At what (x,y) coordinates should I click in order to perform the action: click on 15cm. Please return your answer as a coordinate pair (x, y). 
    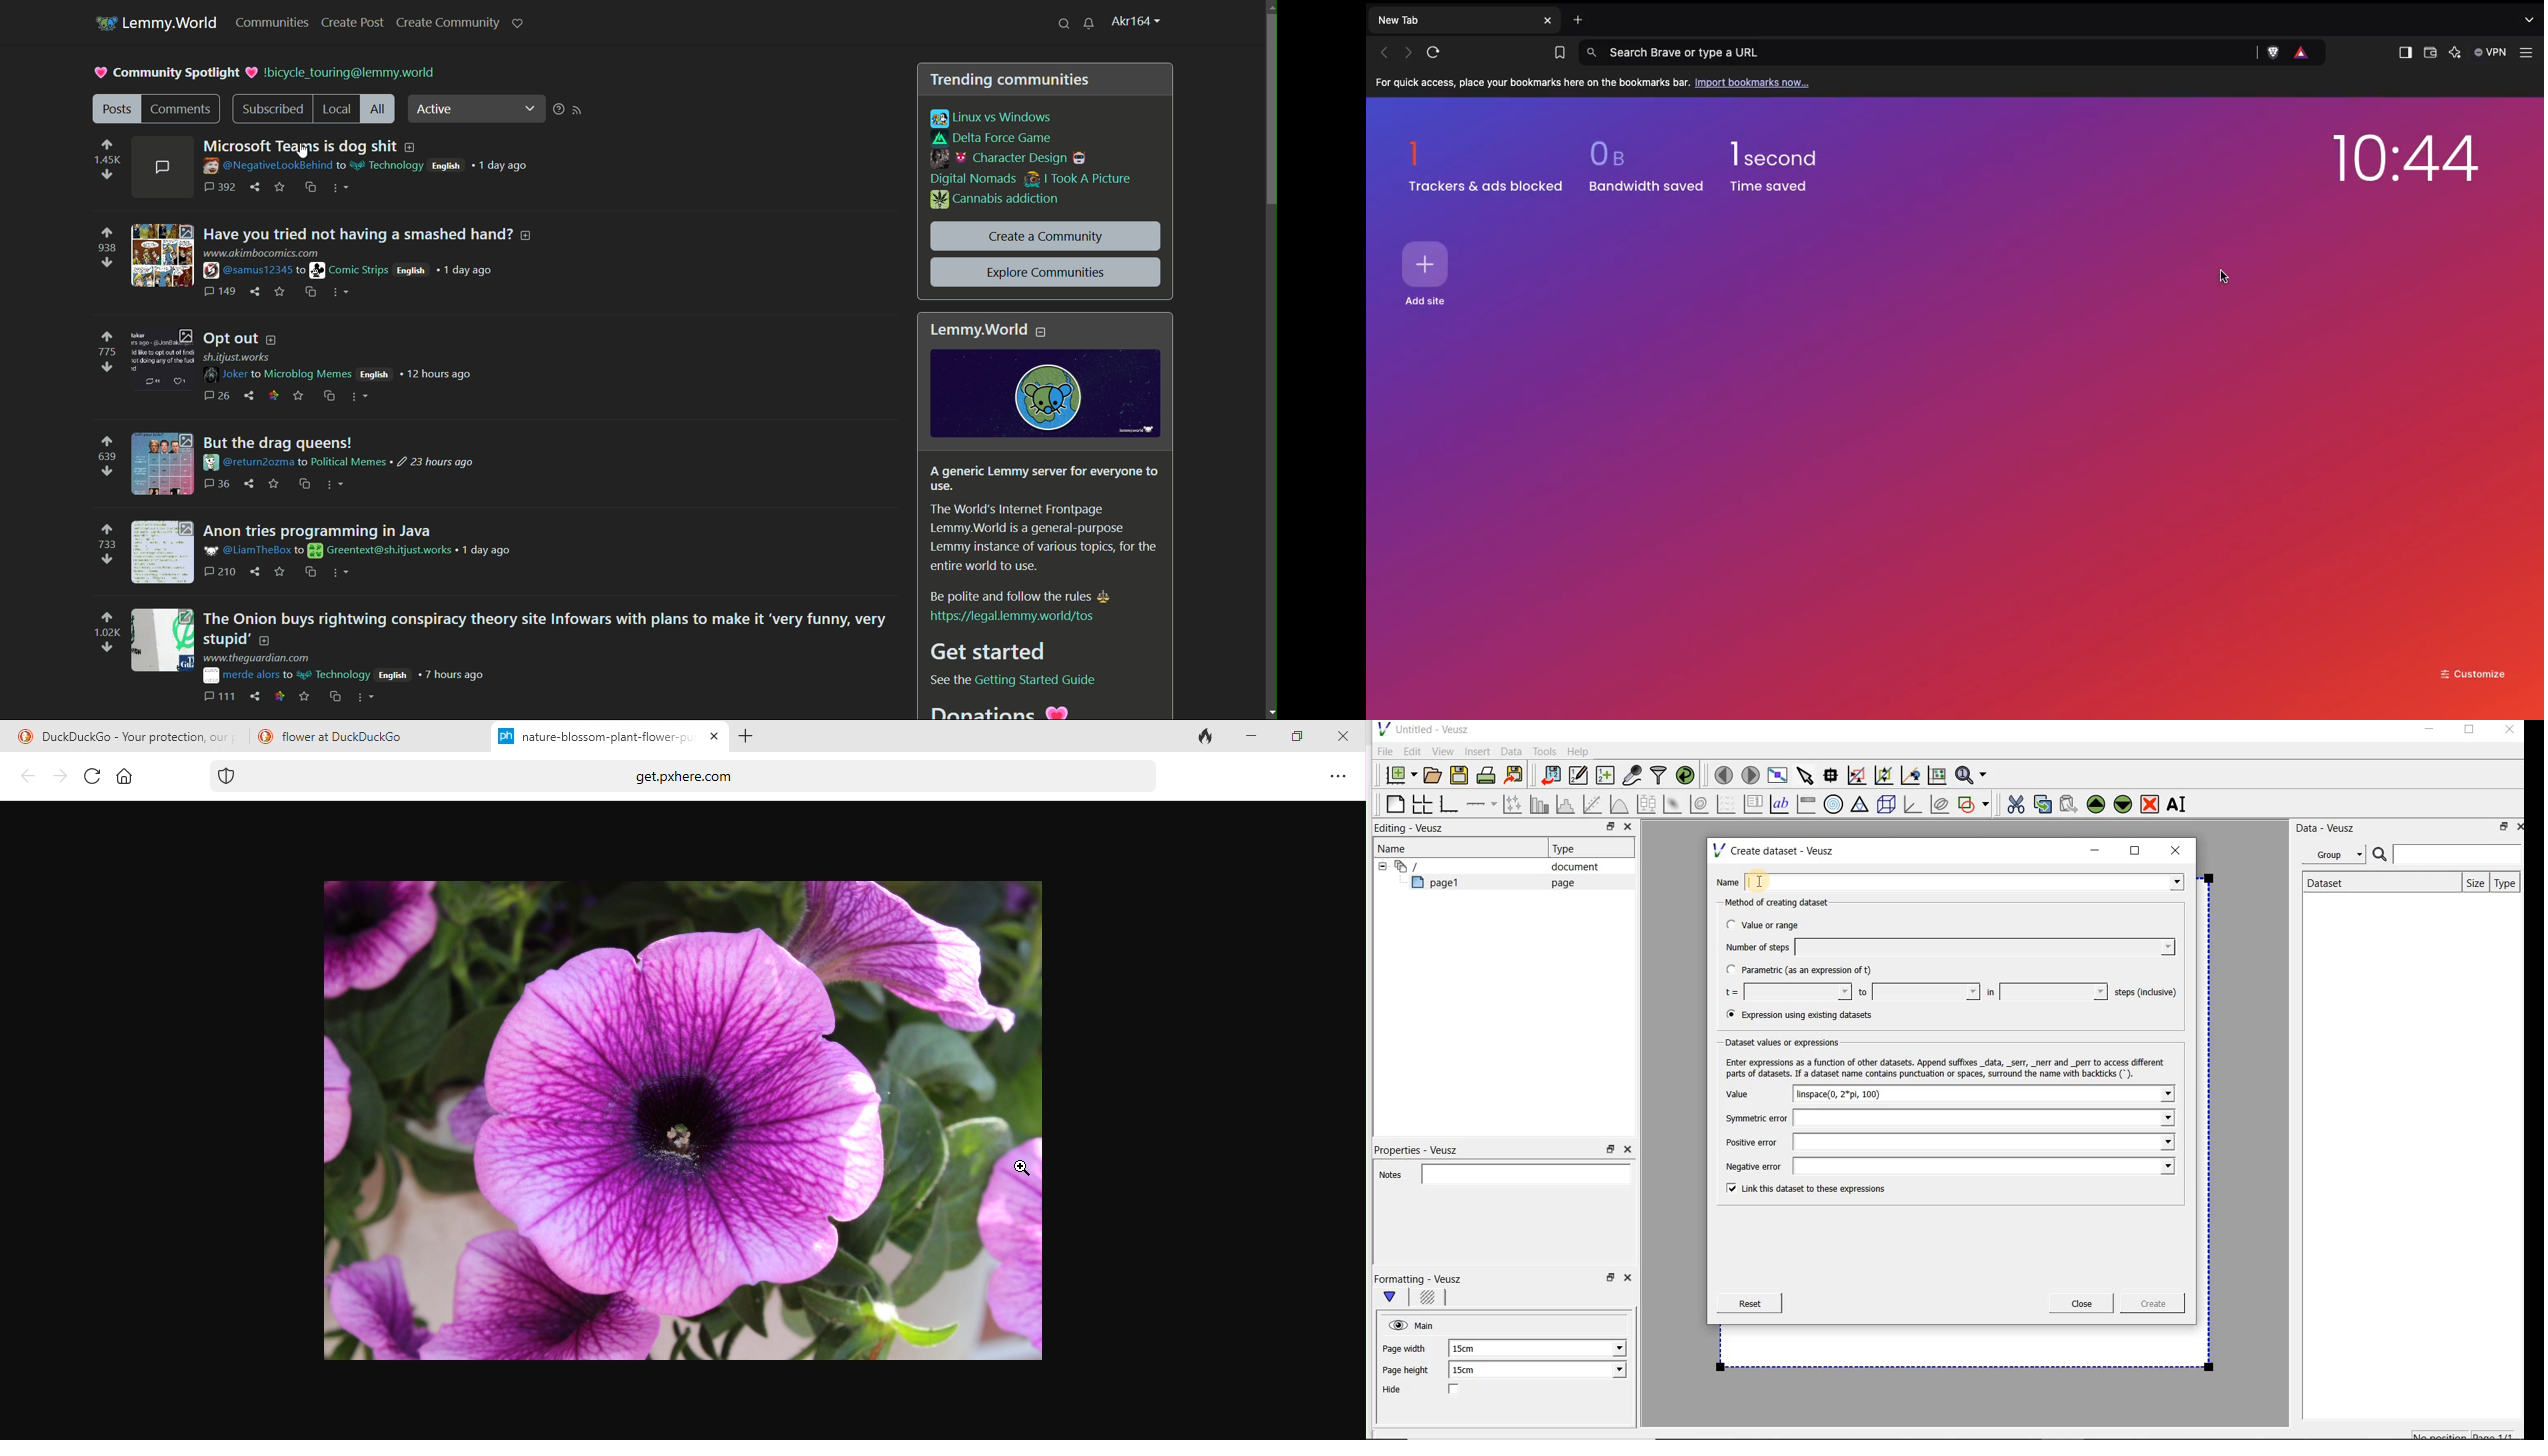
    Looking at the image, I should click on (1472, 1370).